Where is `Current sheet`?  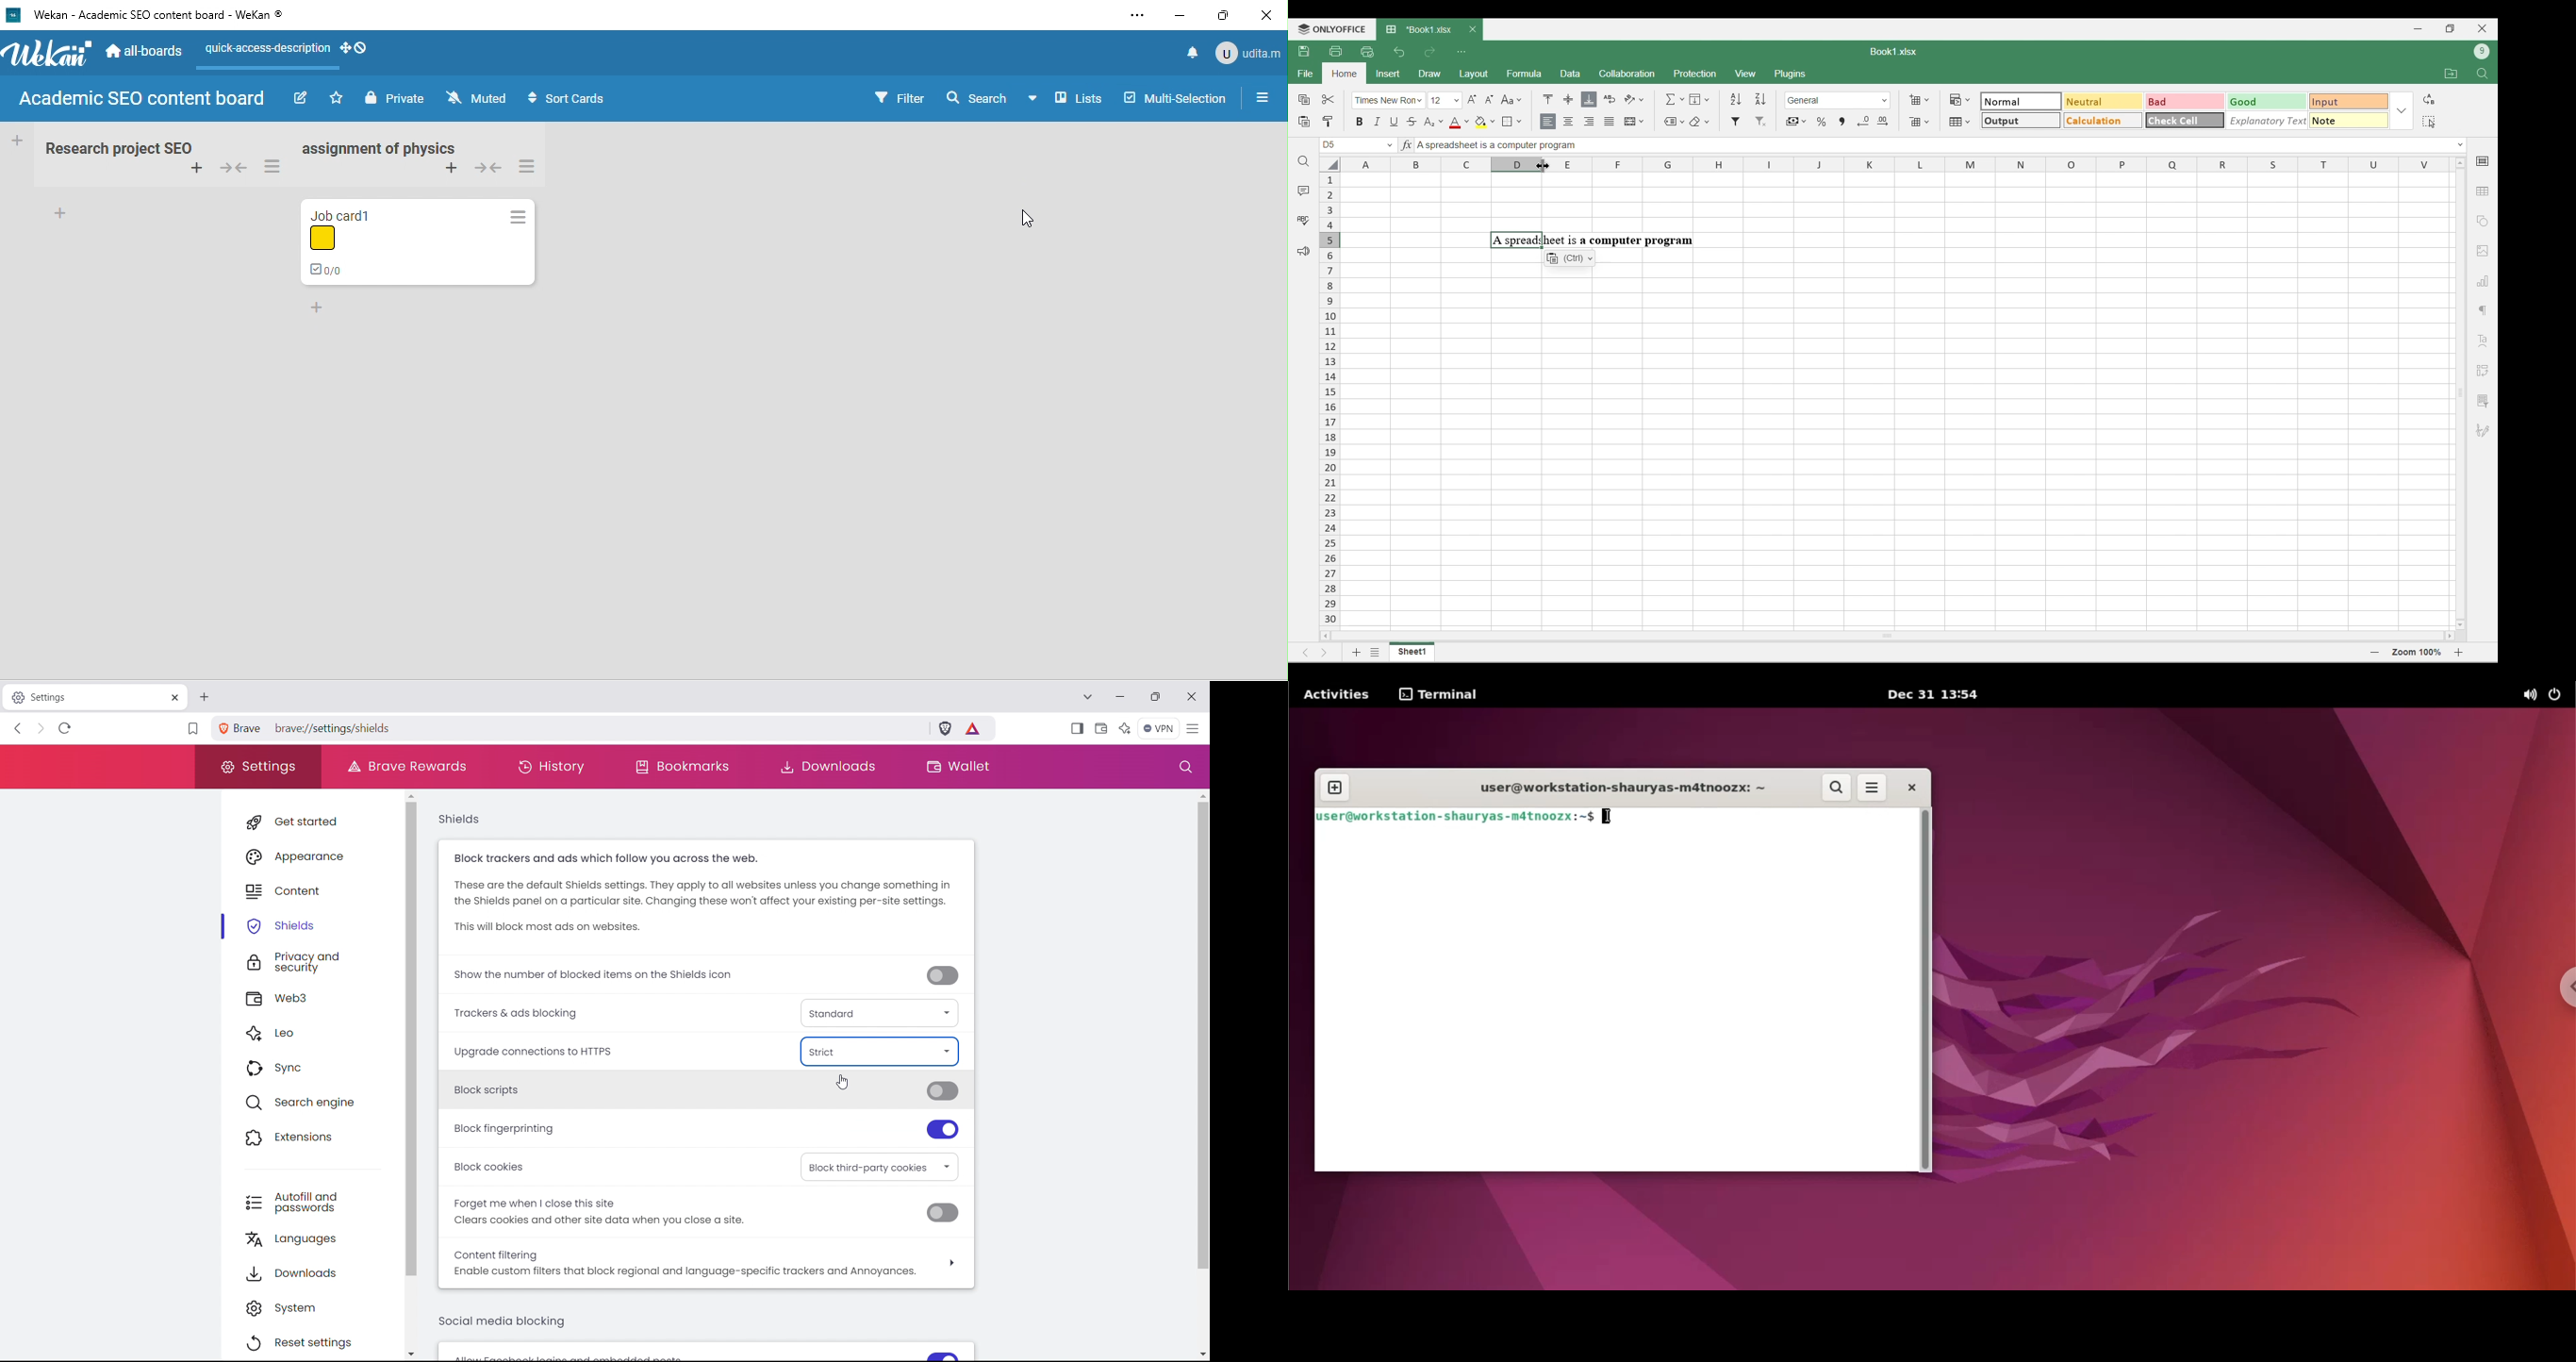
Current sheet is located at coordinates (1421, 30).